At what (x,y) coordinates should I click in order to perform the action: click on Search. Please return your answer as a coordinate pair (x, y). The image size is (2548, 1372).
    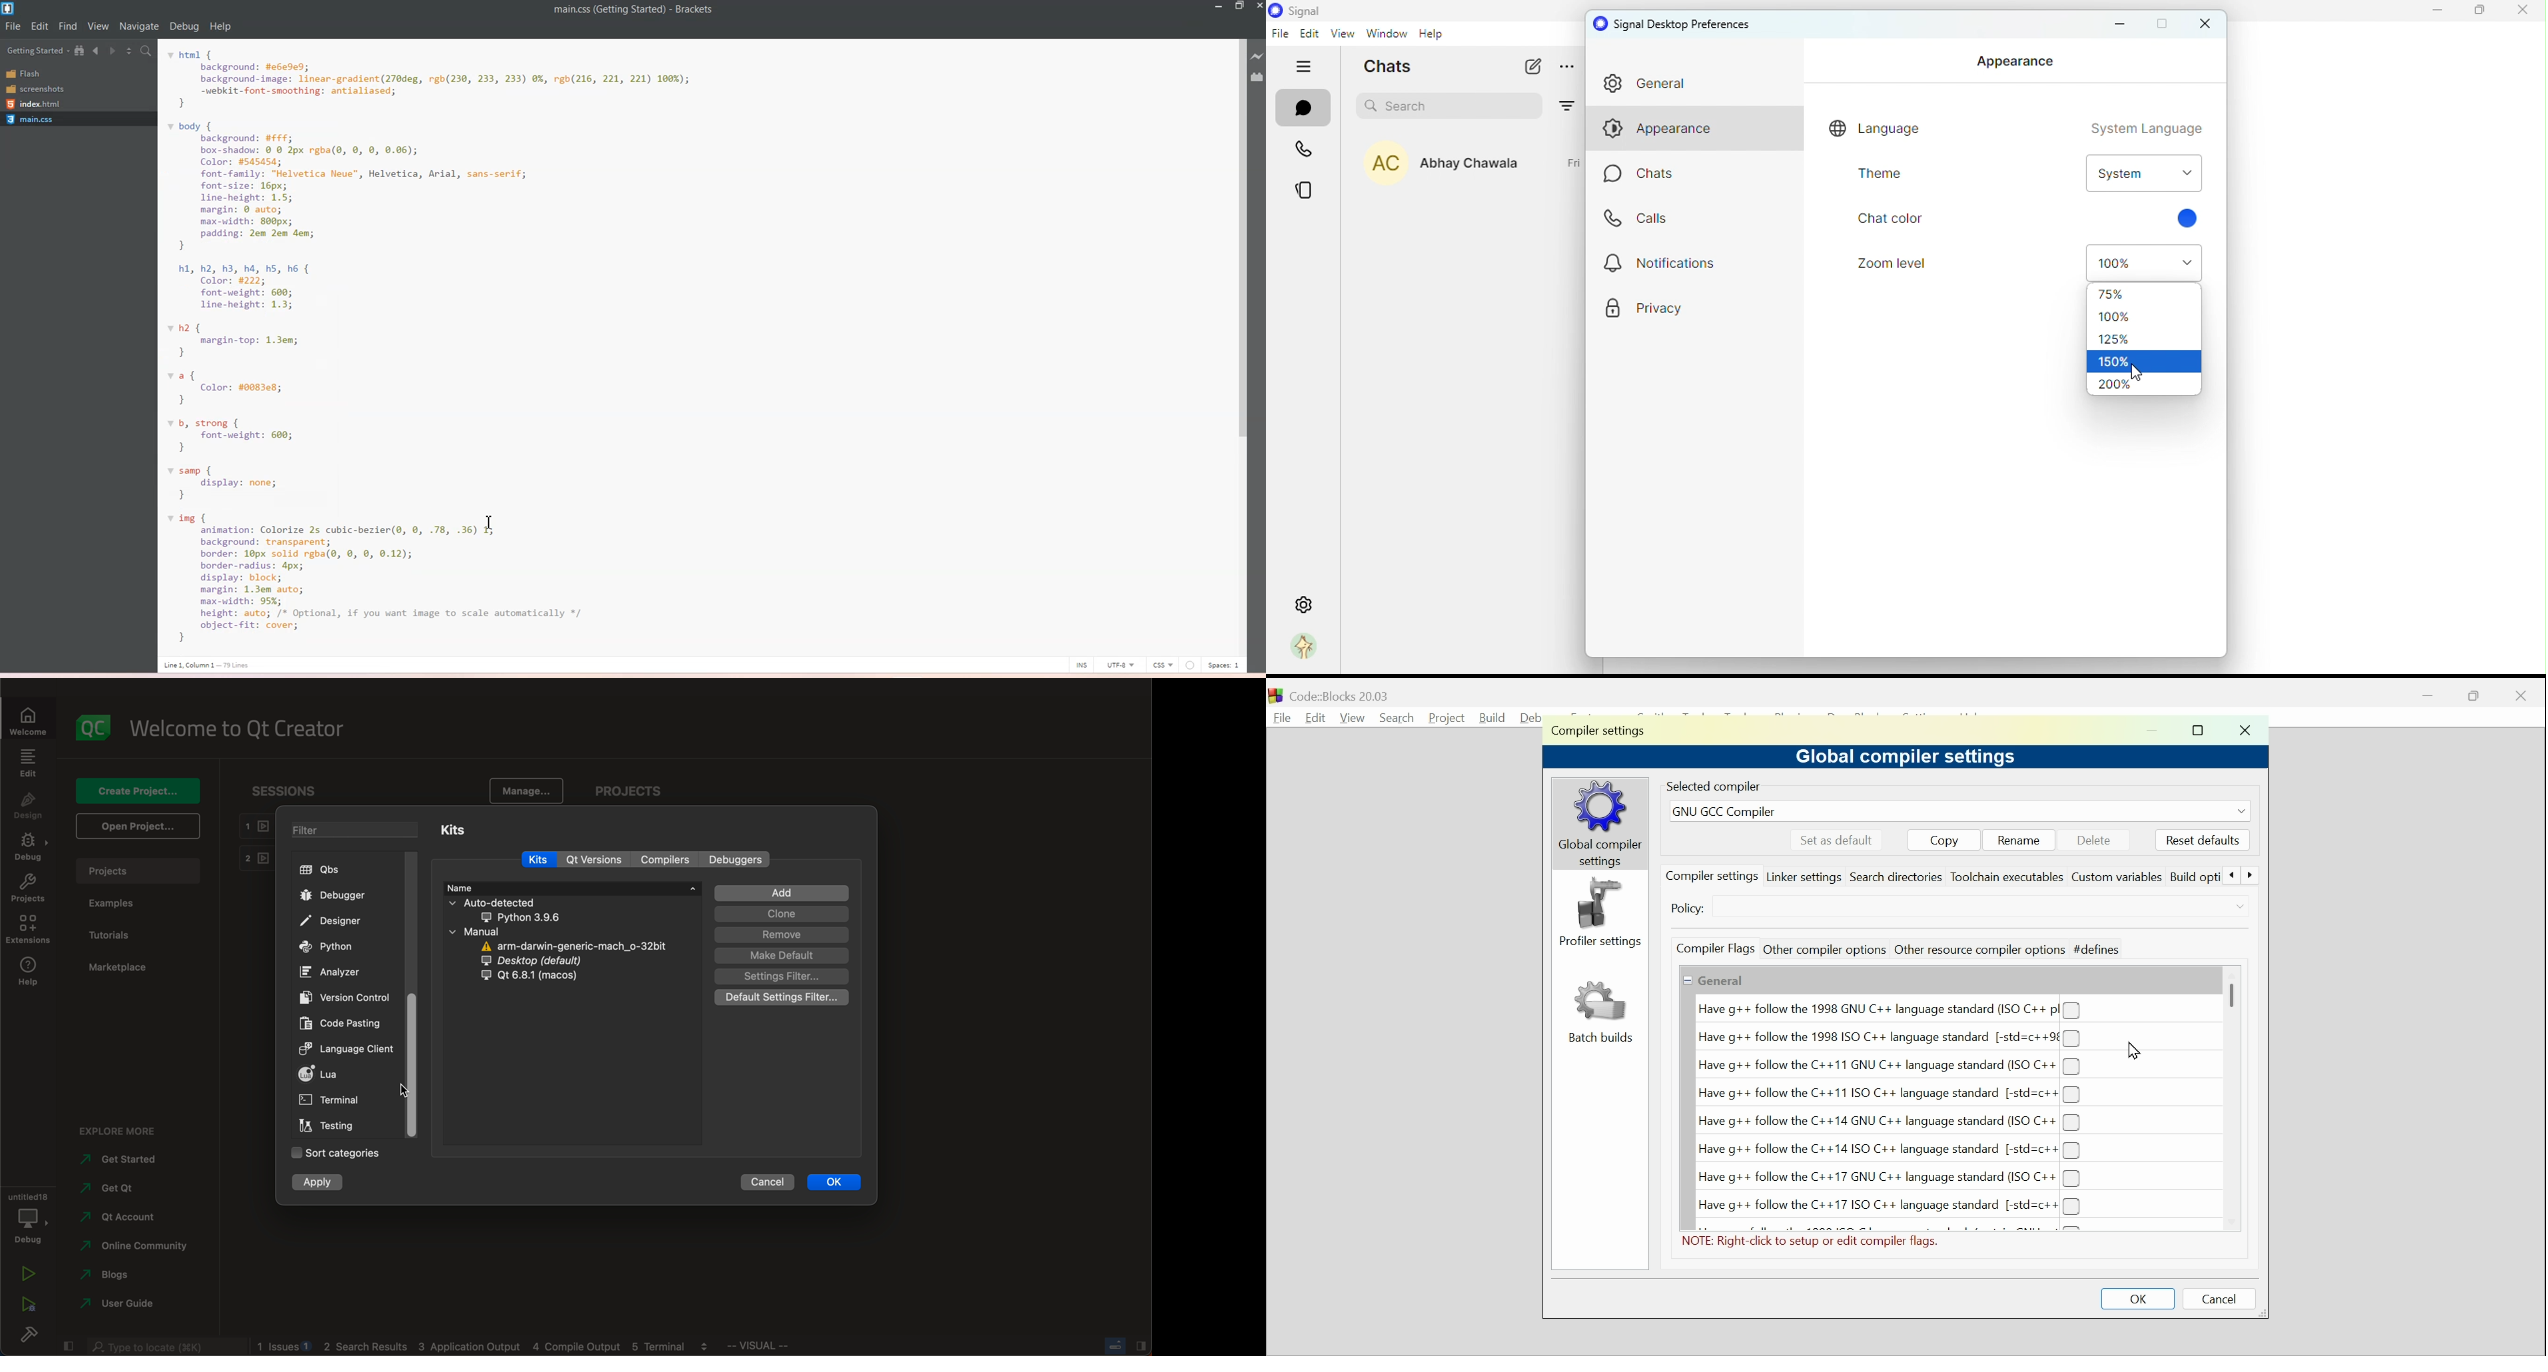
    Looking at the image, I should click on (1393, 716).